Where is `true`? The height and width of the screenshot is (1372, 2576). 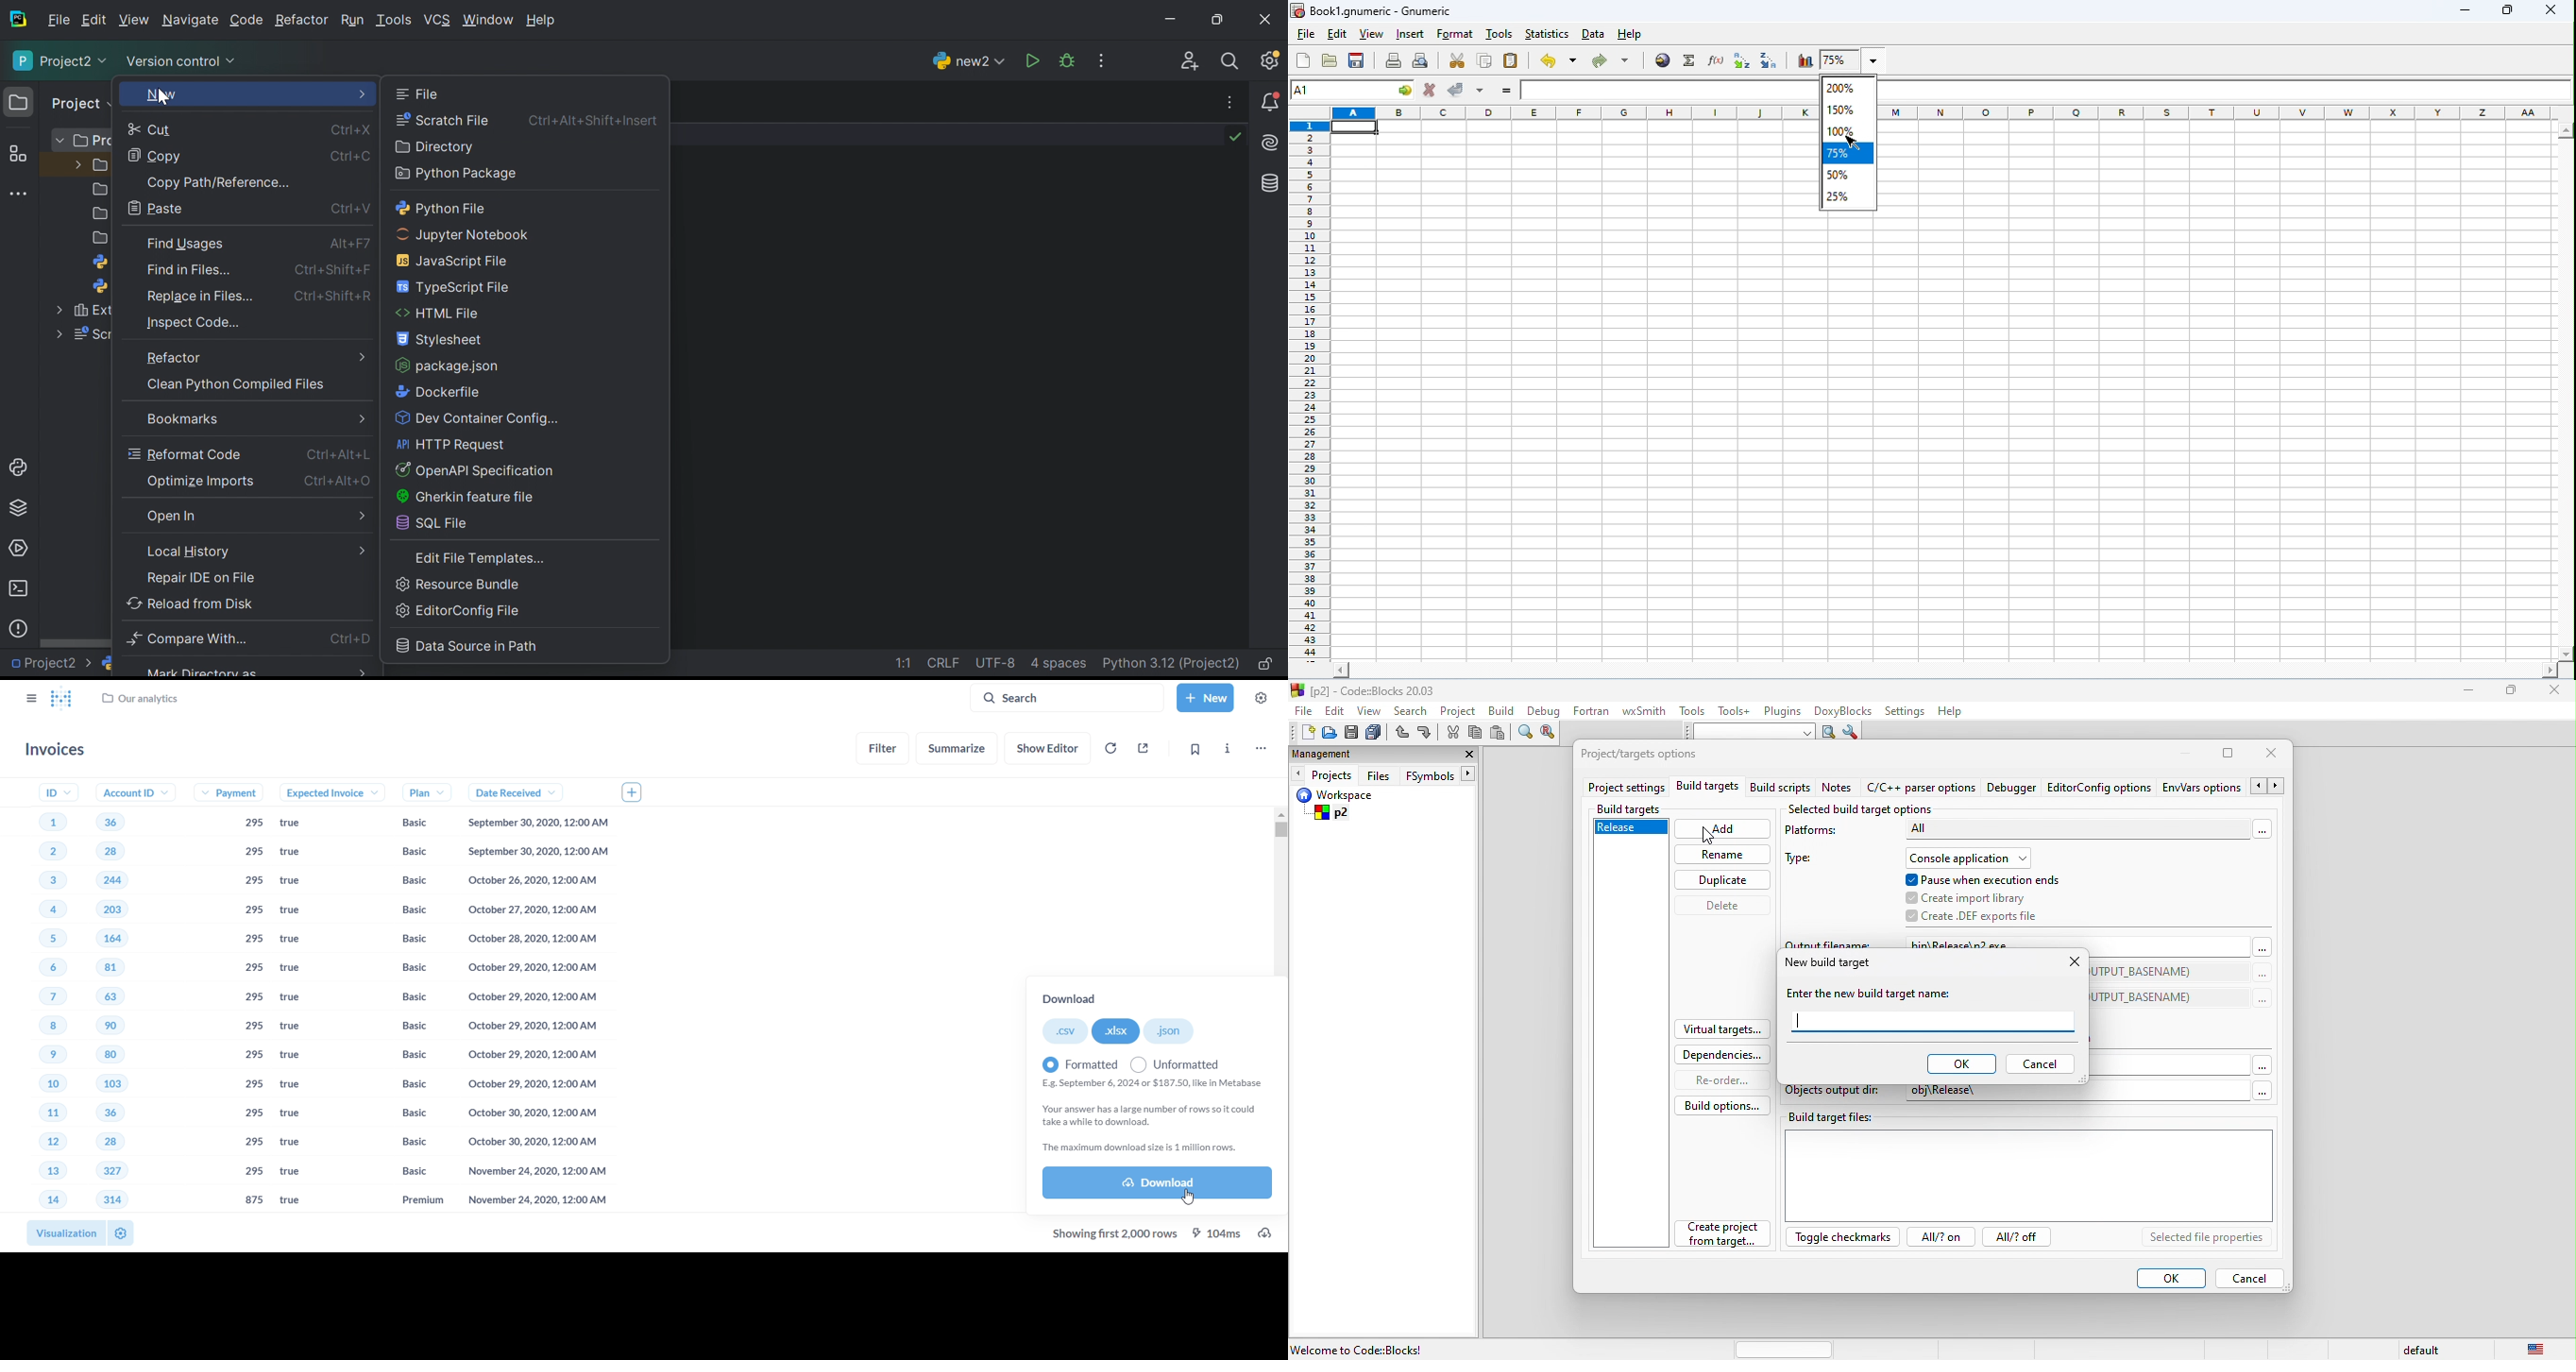 true is located at coordinates (301, 1028).